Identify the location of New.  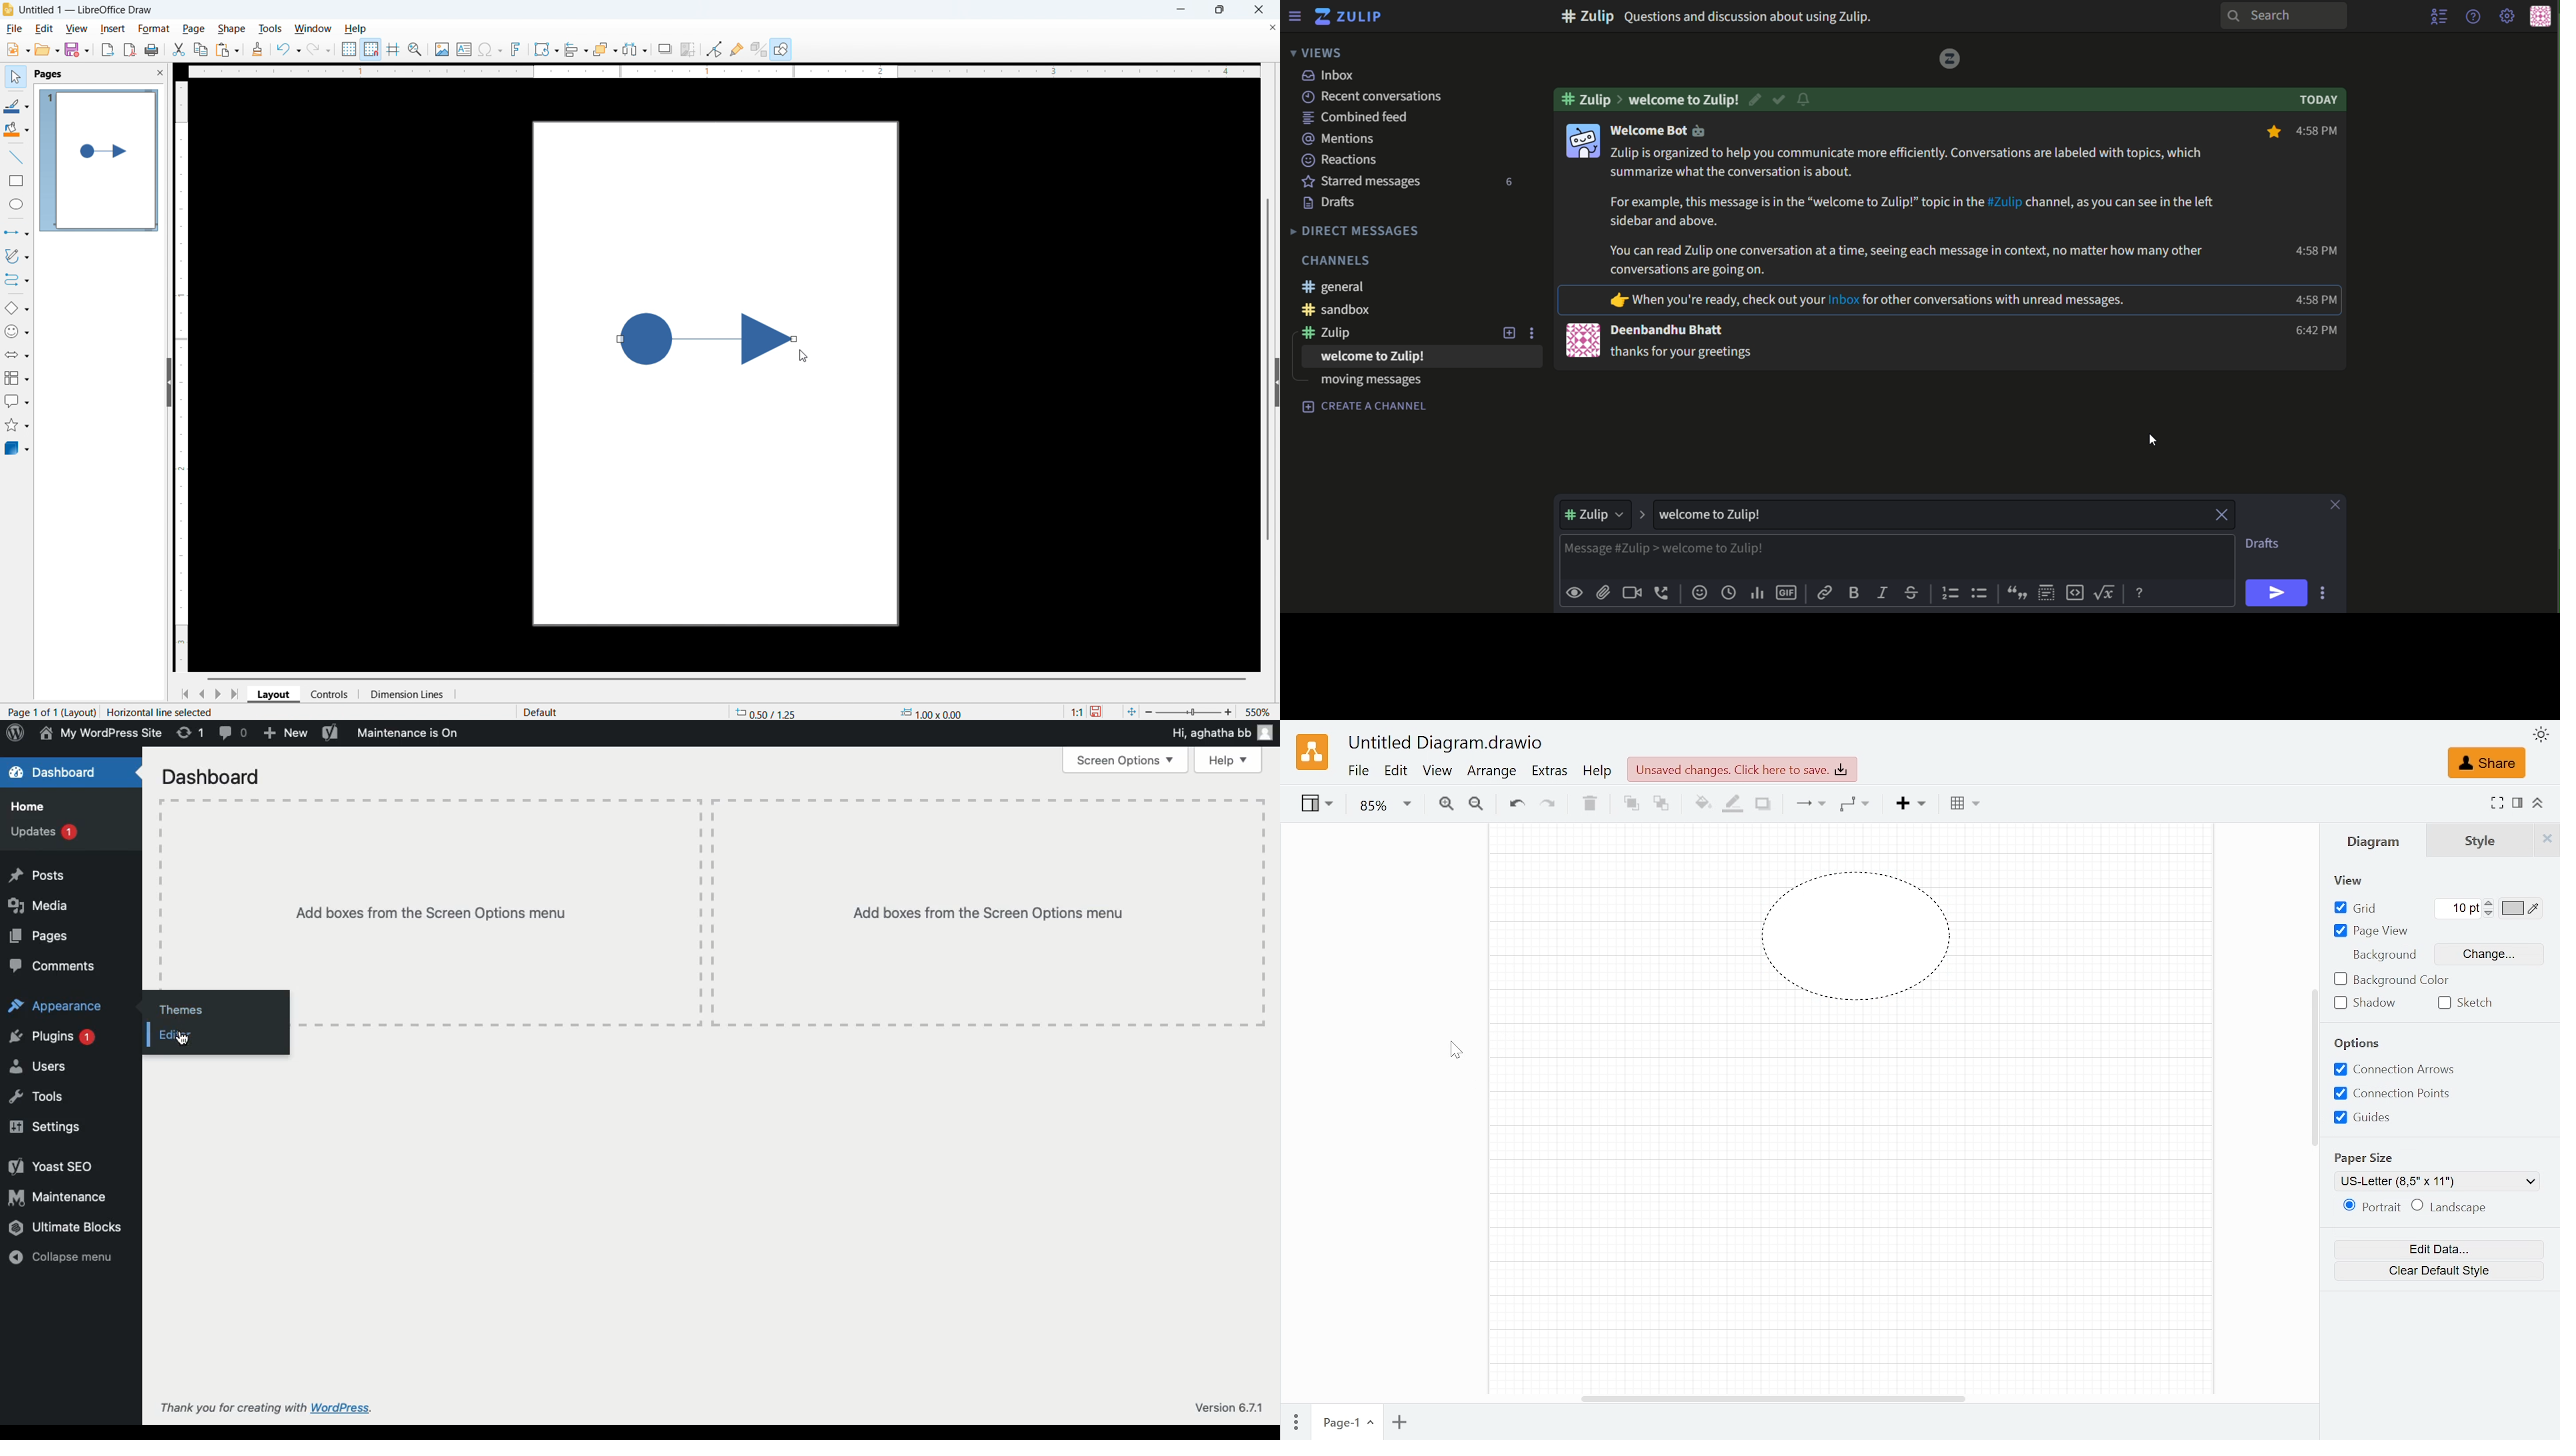
(285, 733).